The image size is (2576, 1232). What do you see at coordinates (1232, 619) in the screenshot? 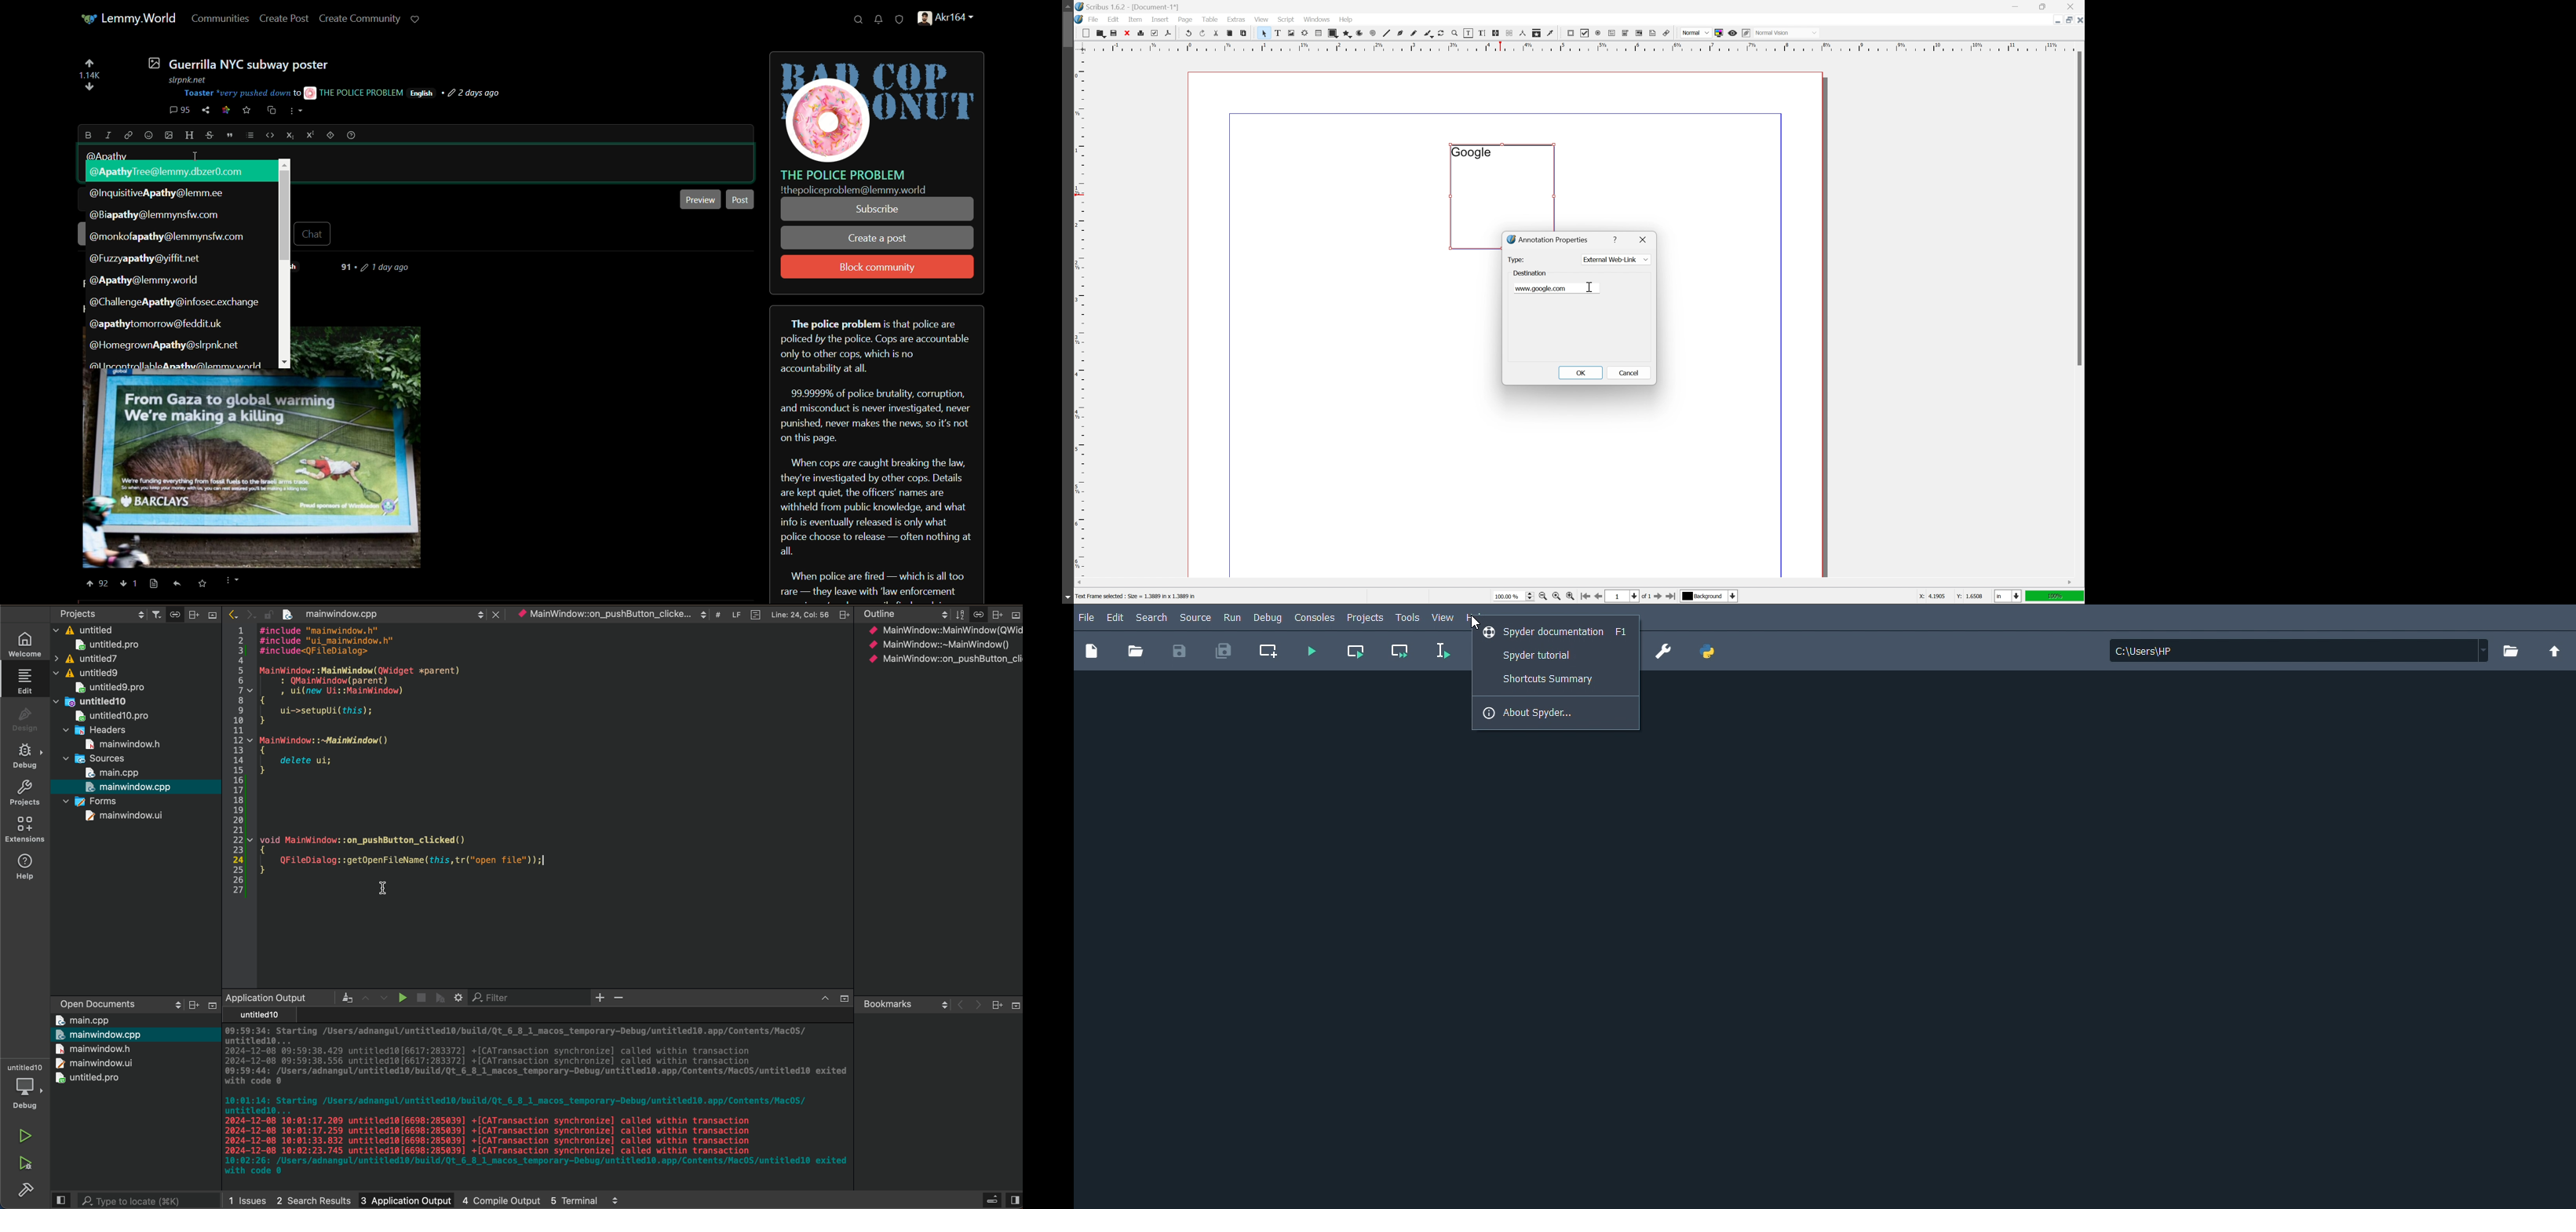
I see `Run` at bounding box center [1232, 619].